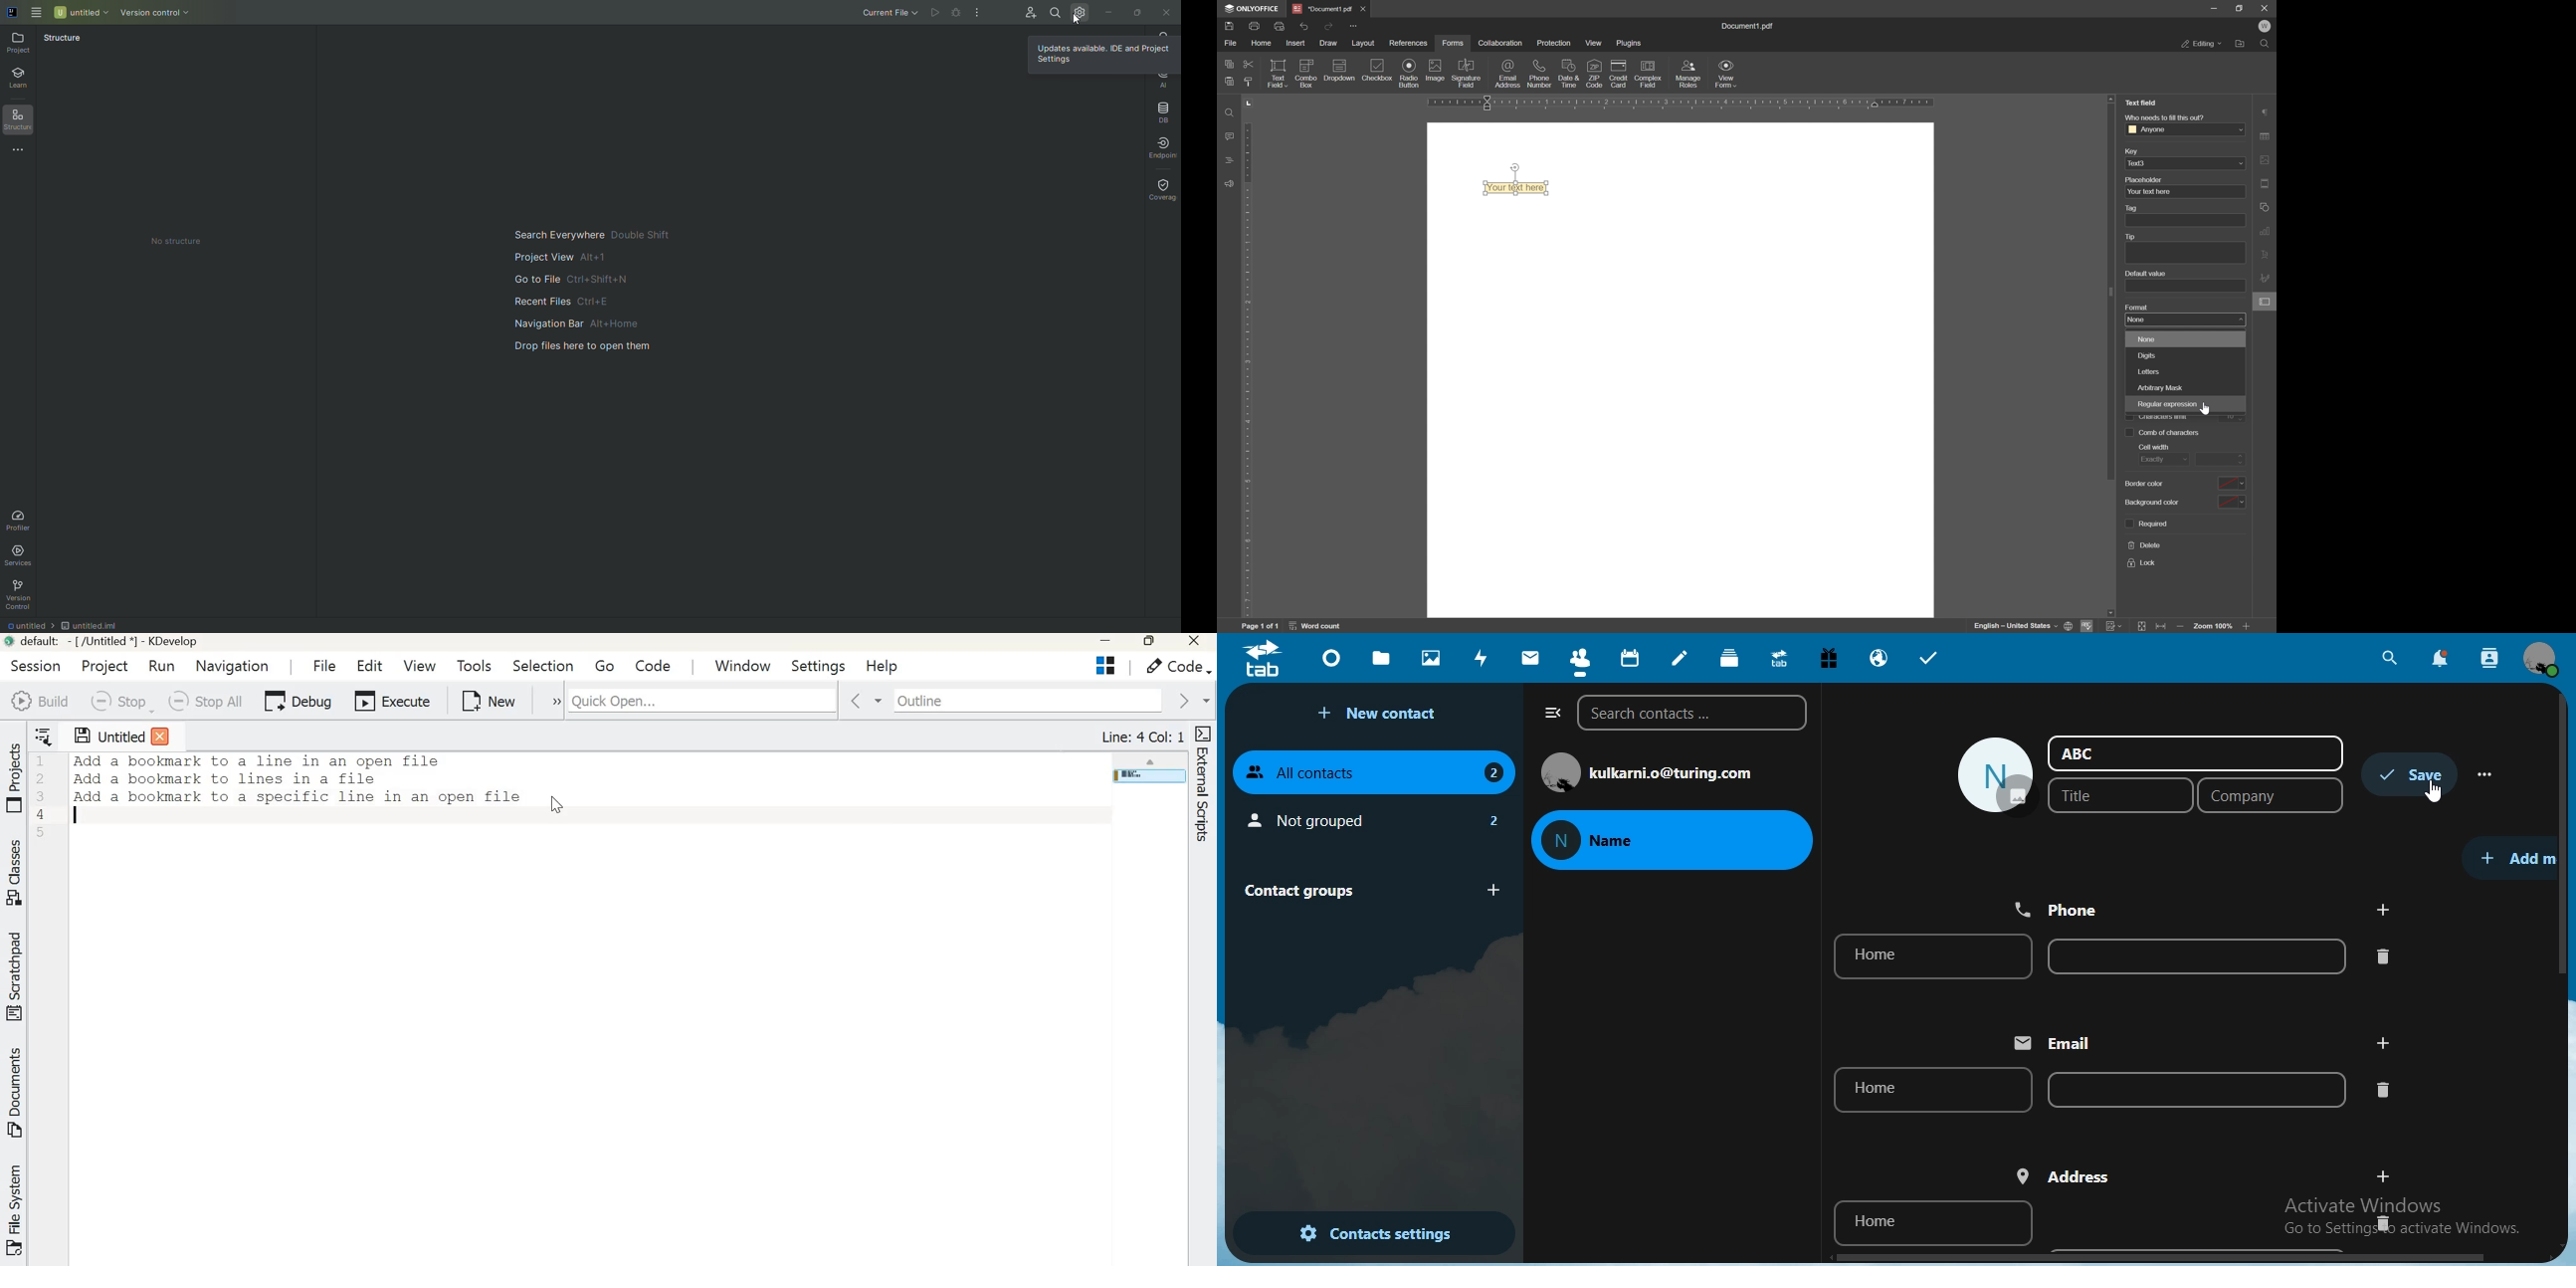 This screenshot has width=2576, height=1288. I want to click on layout, so click(1362, 44).